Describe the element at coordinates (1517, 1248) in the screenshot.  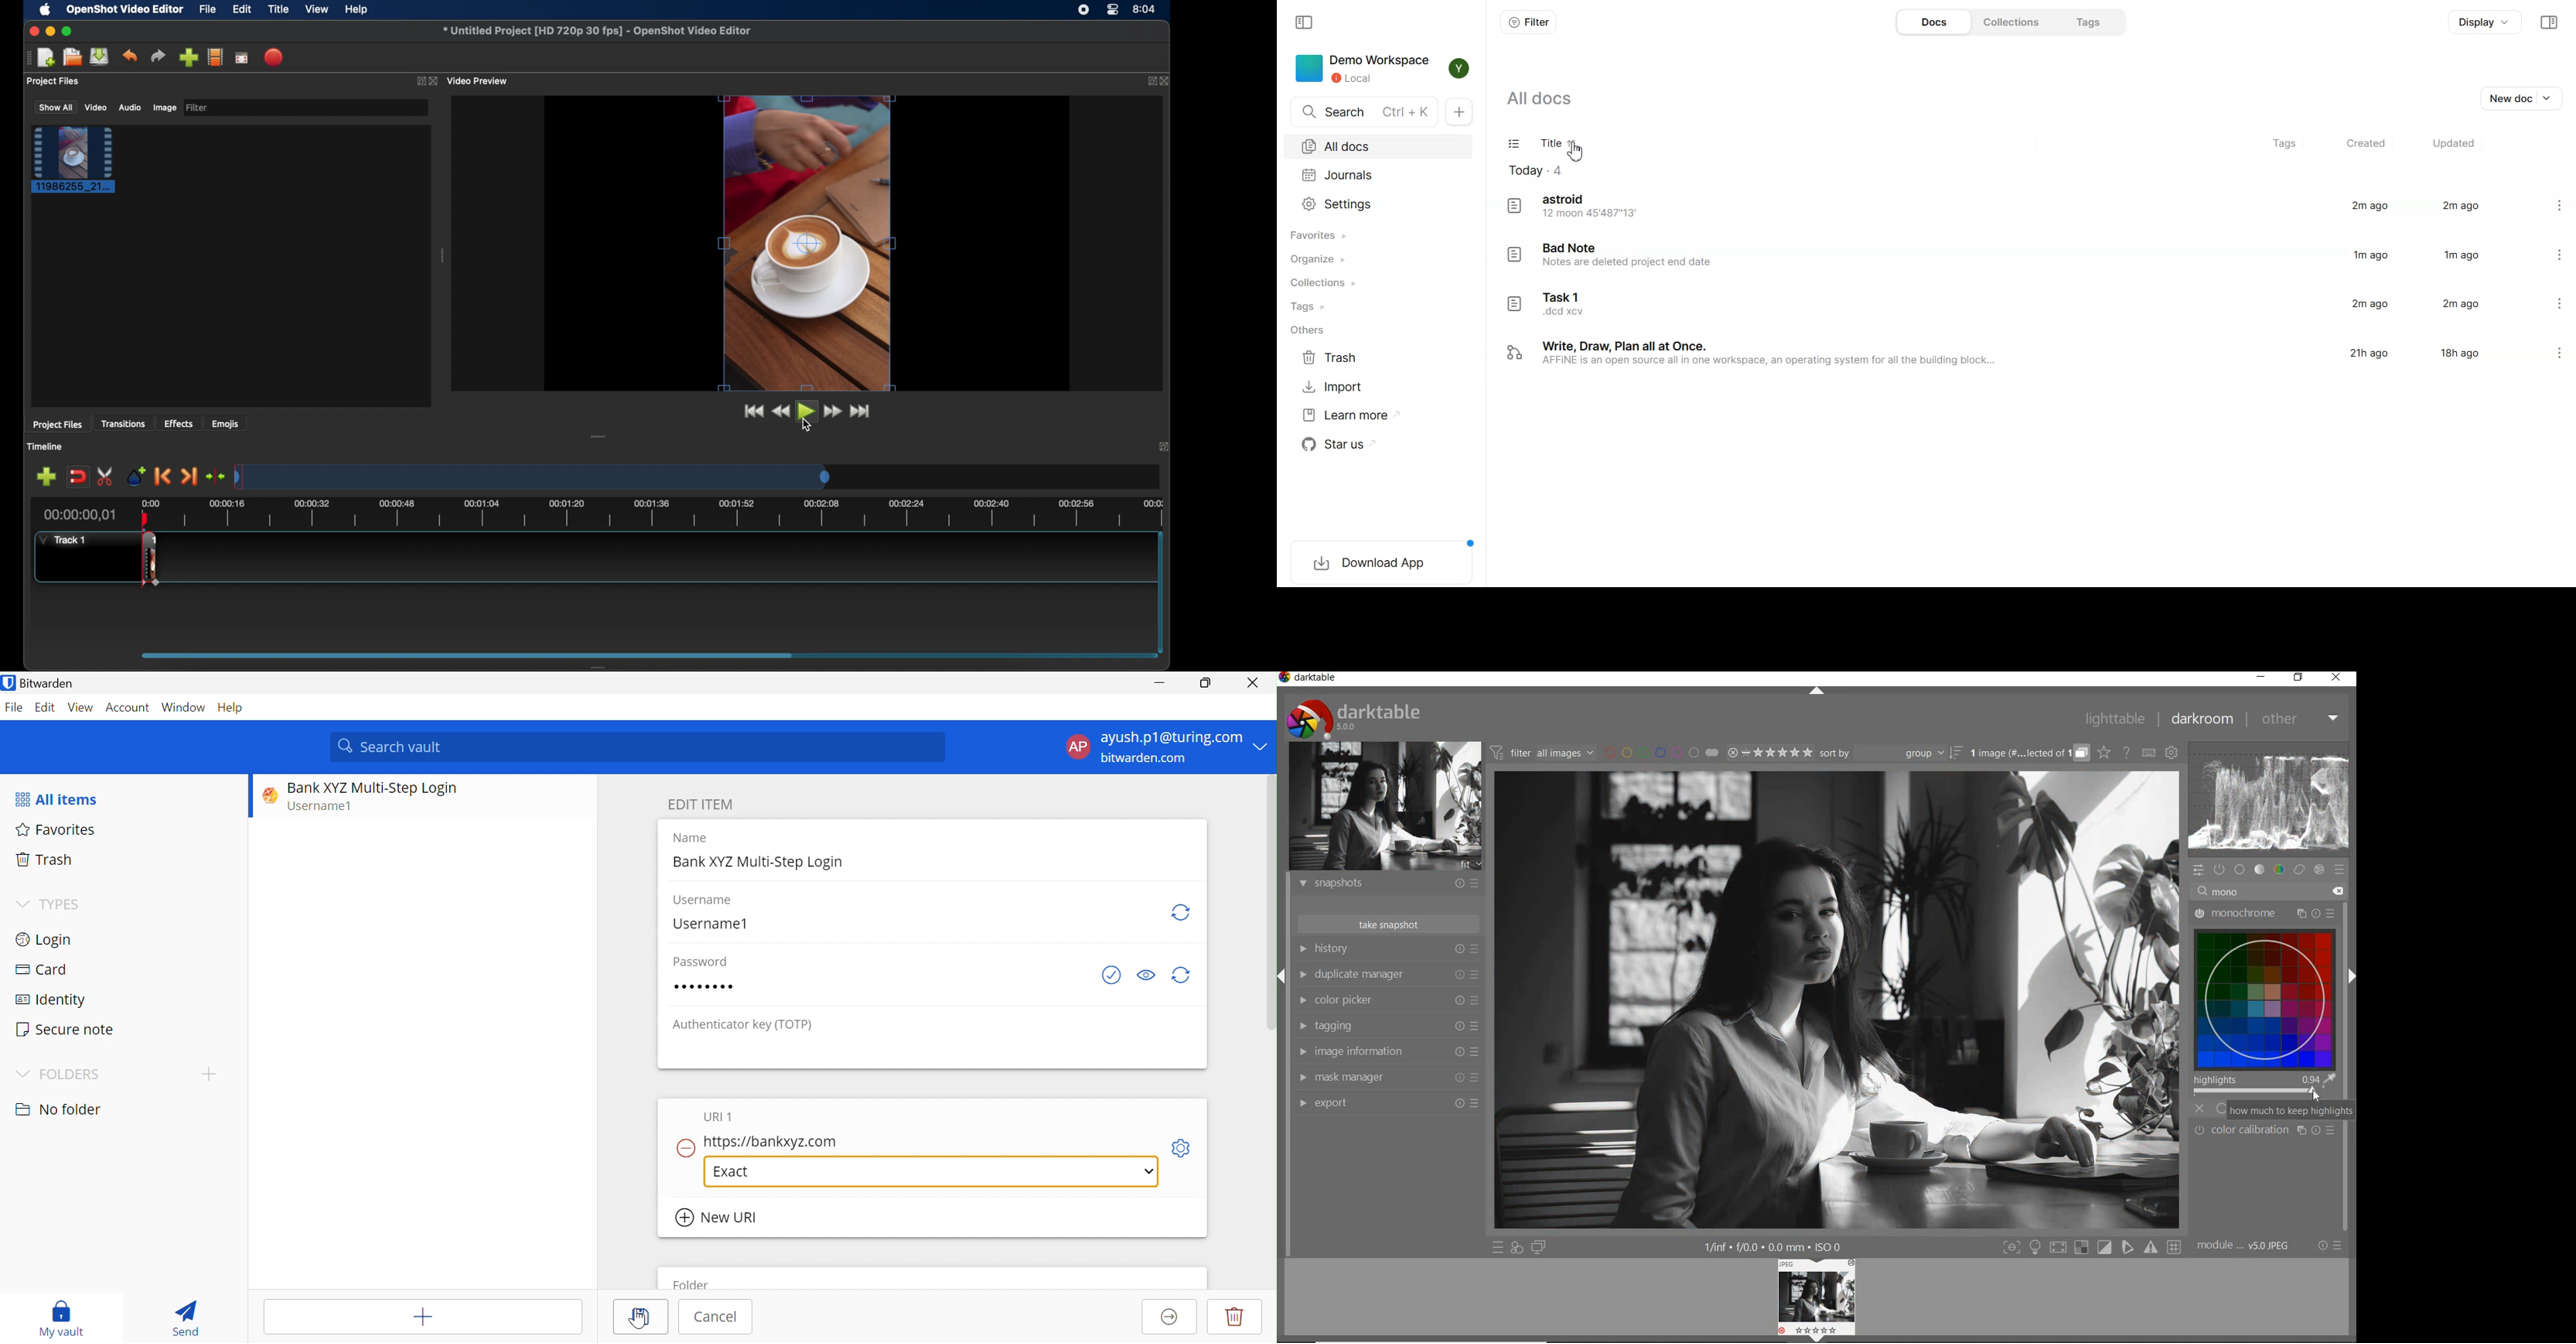
I see `quick access for applying any of your styles` at that location.